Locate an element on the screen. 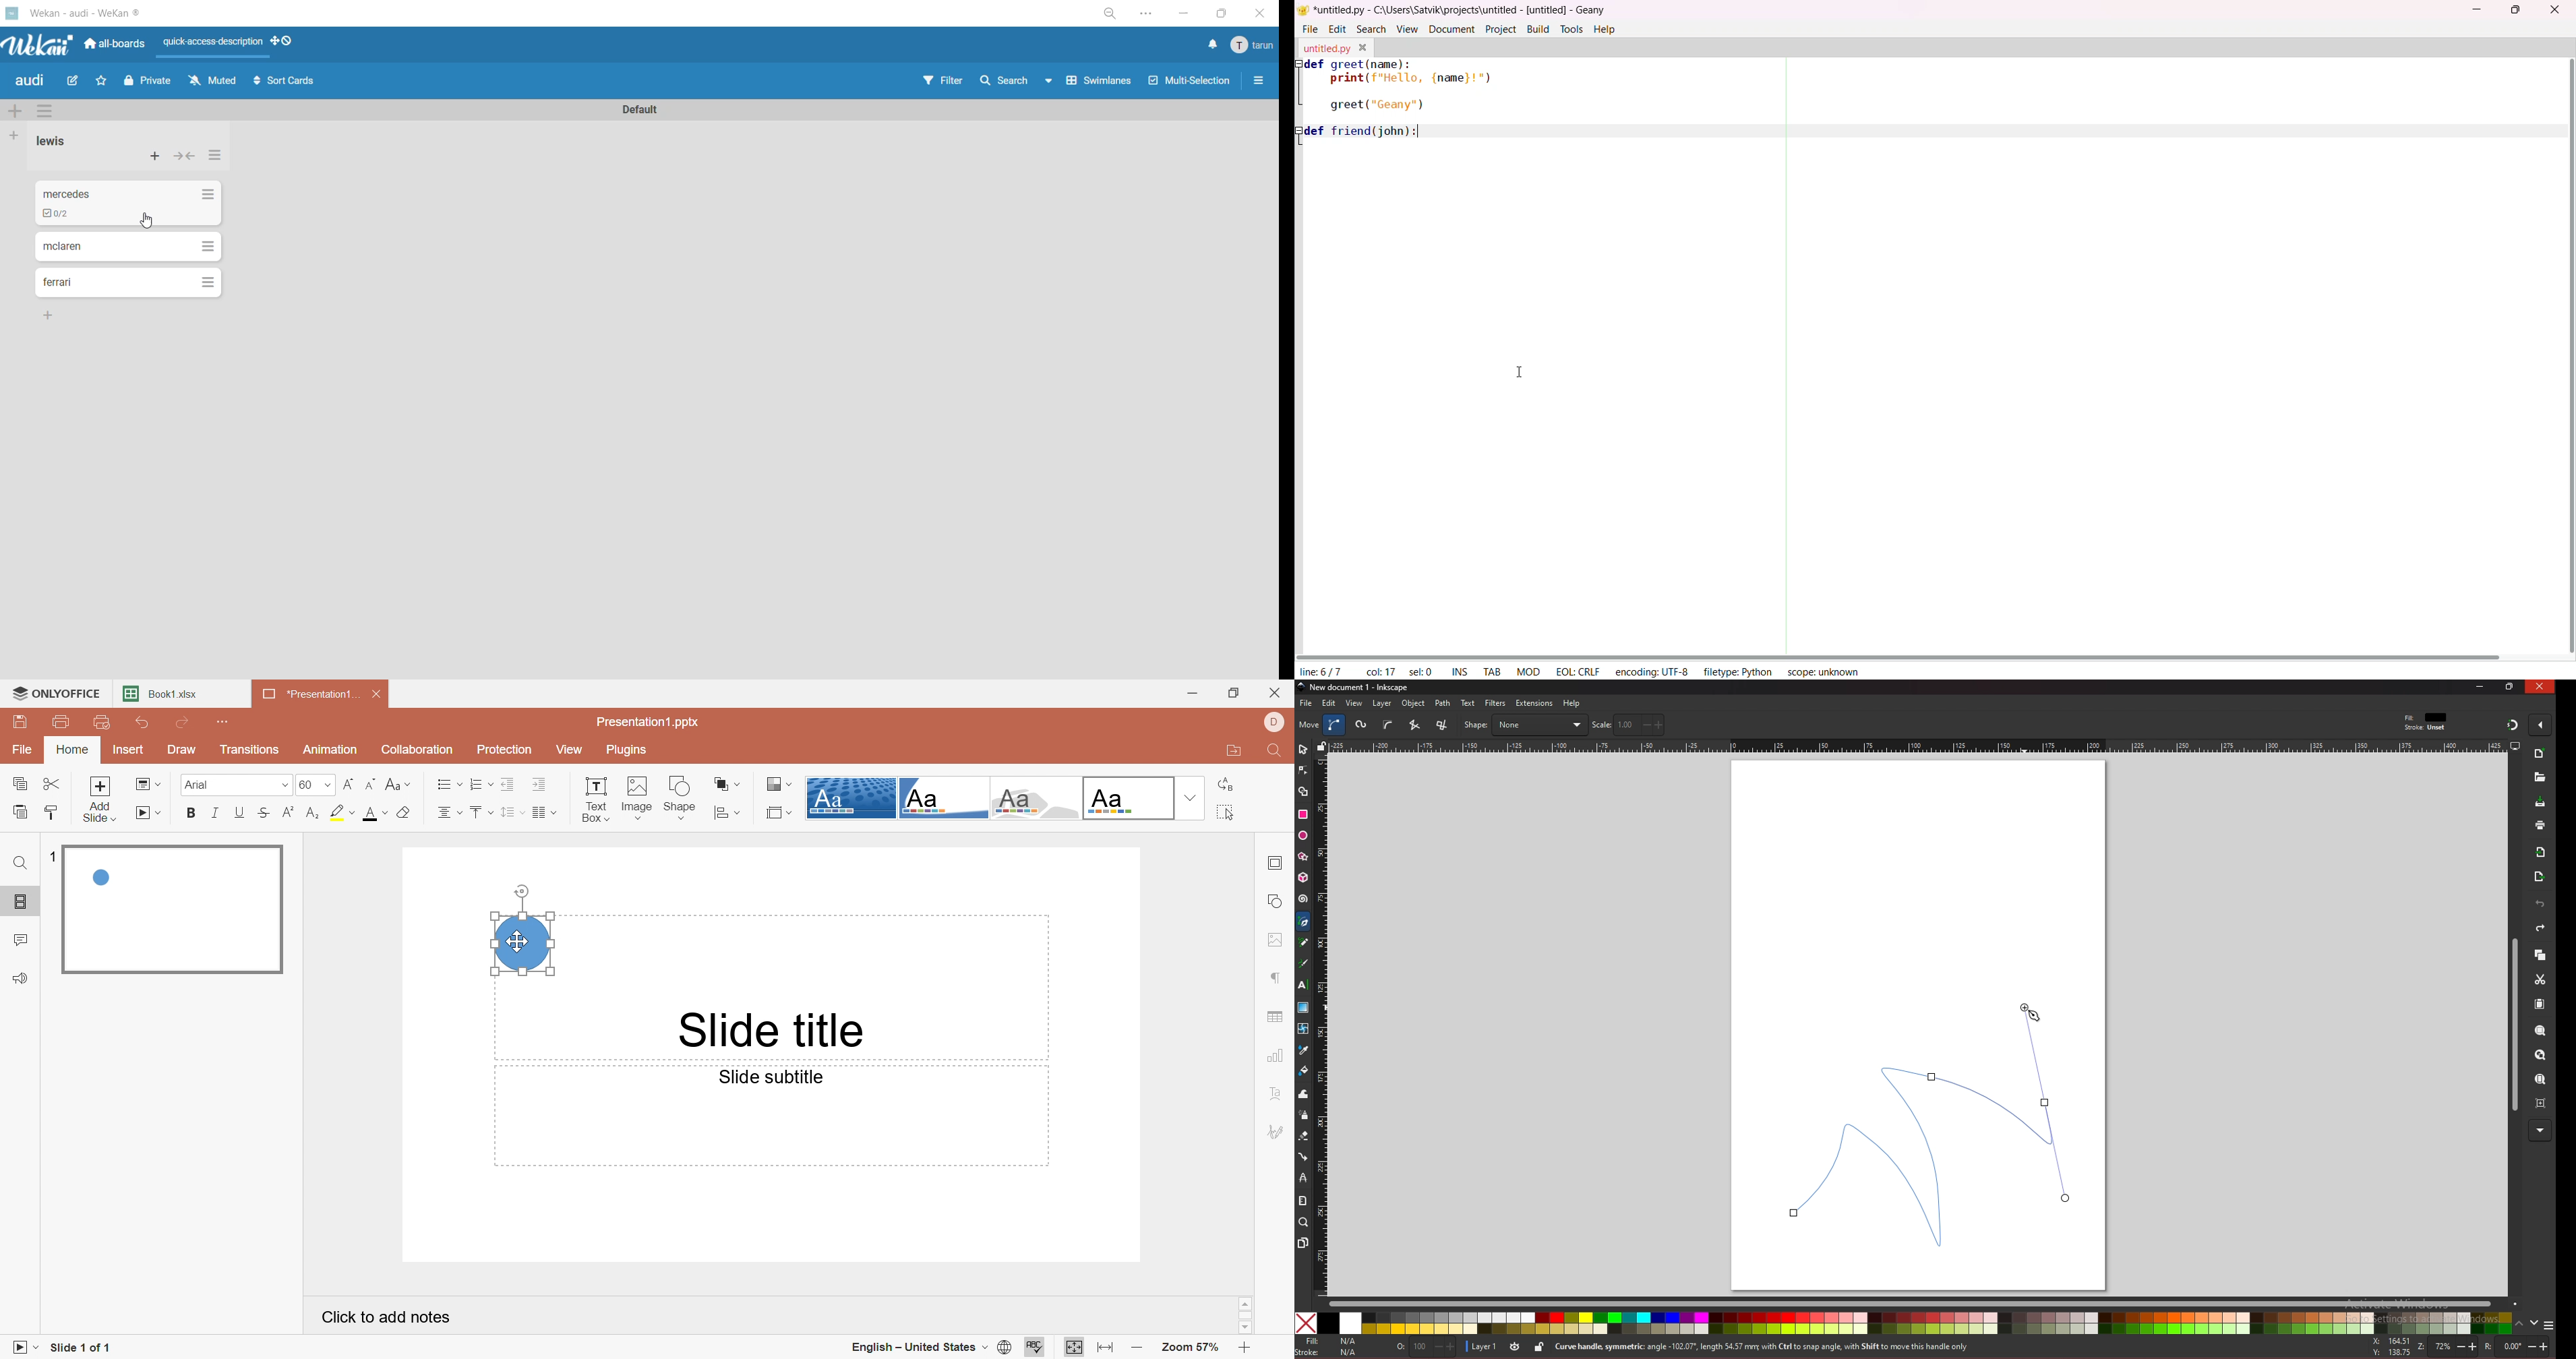 This screenshot has width=2576, height=1372. list title is located at coordinates (67, 143).